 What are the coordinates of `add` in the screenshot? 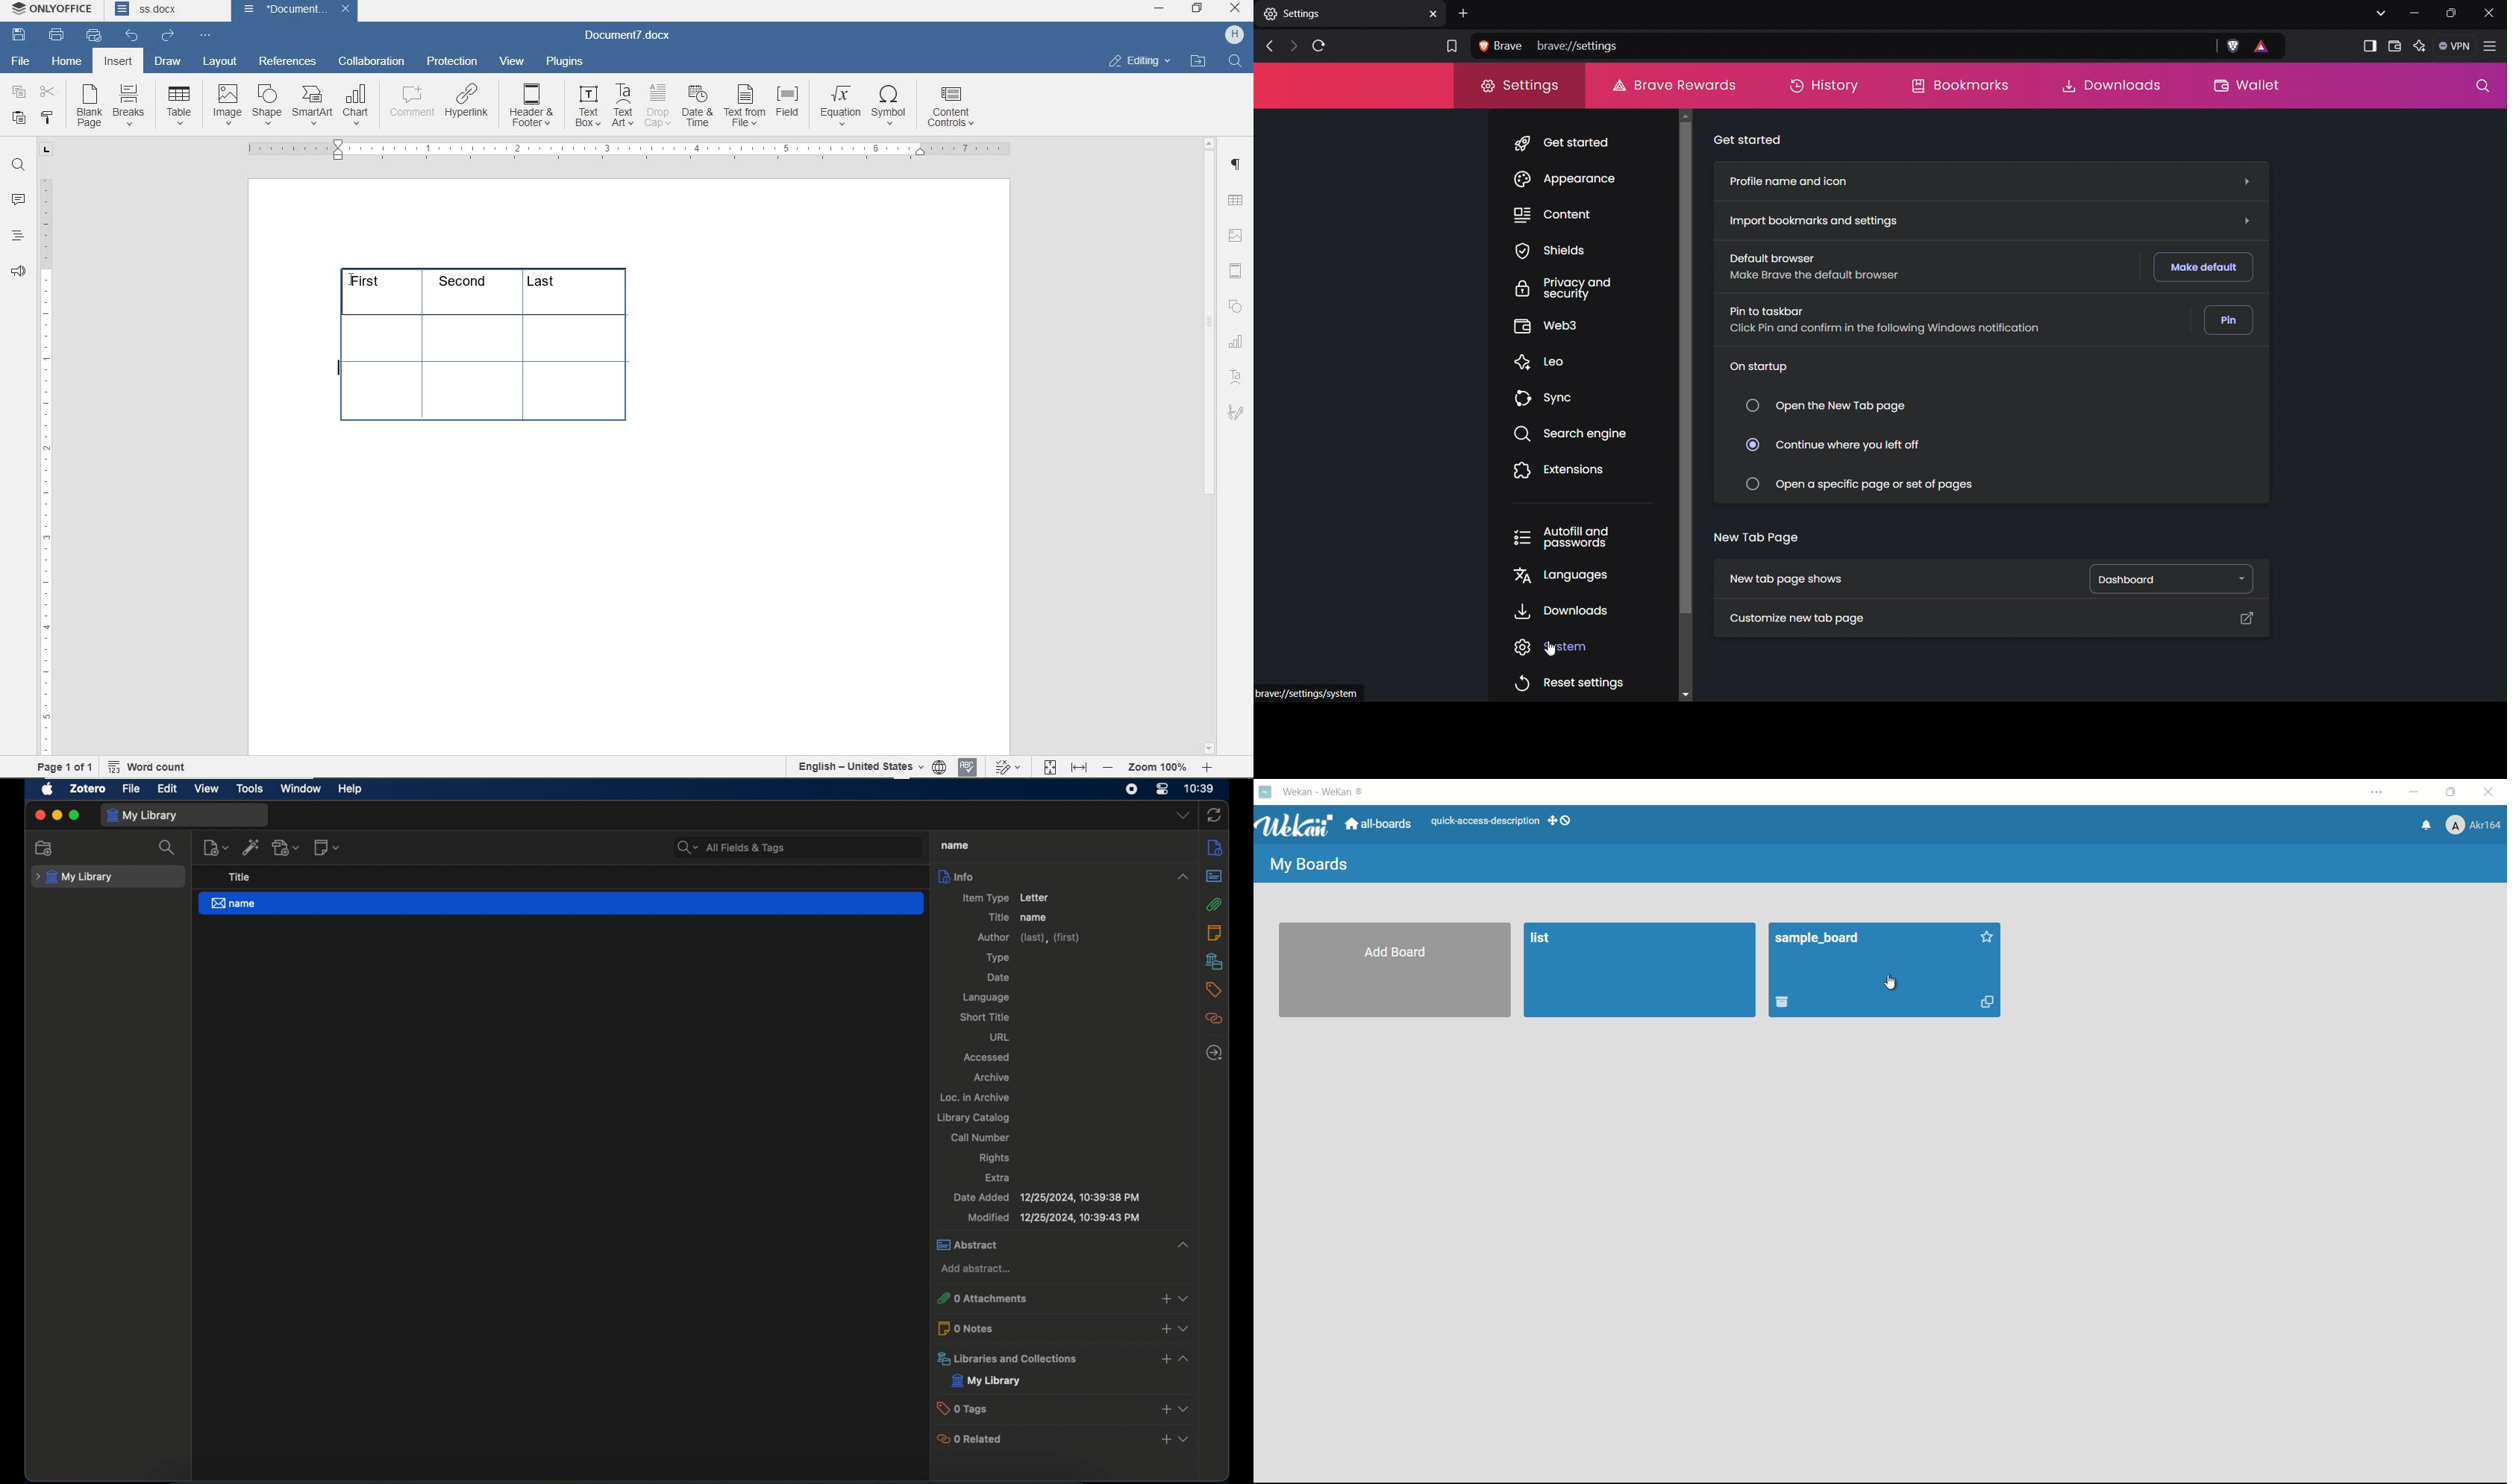 It's located at (1165, 1359).